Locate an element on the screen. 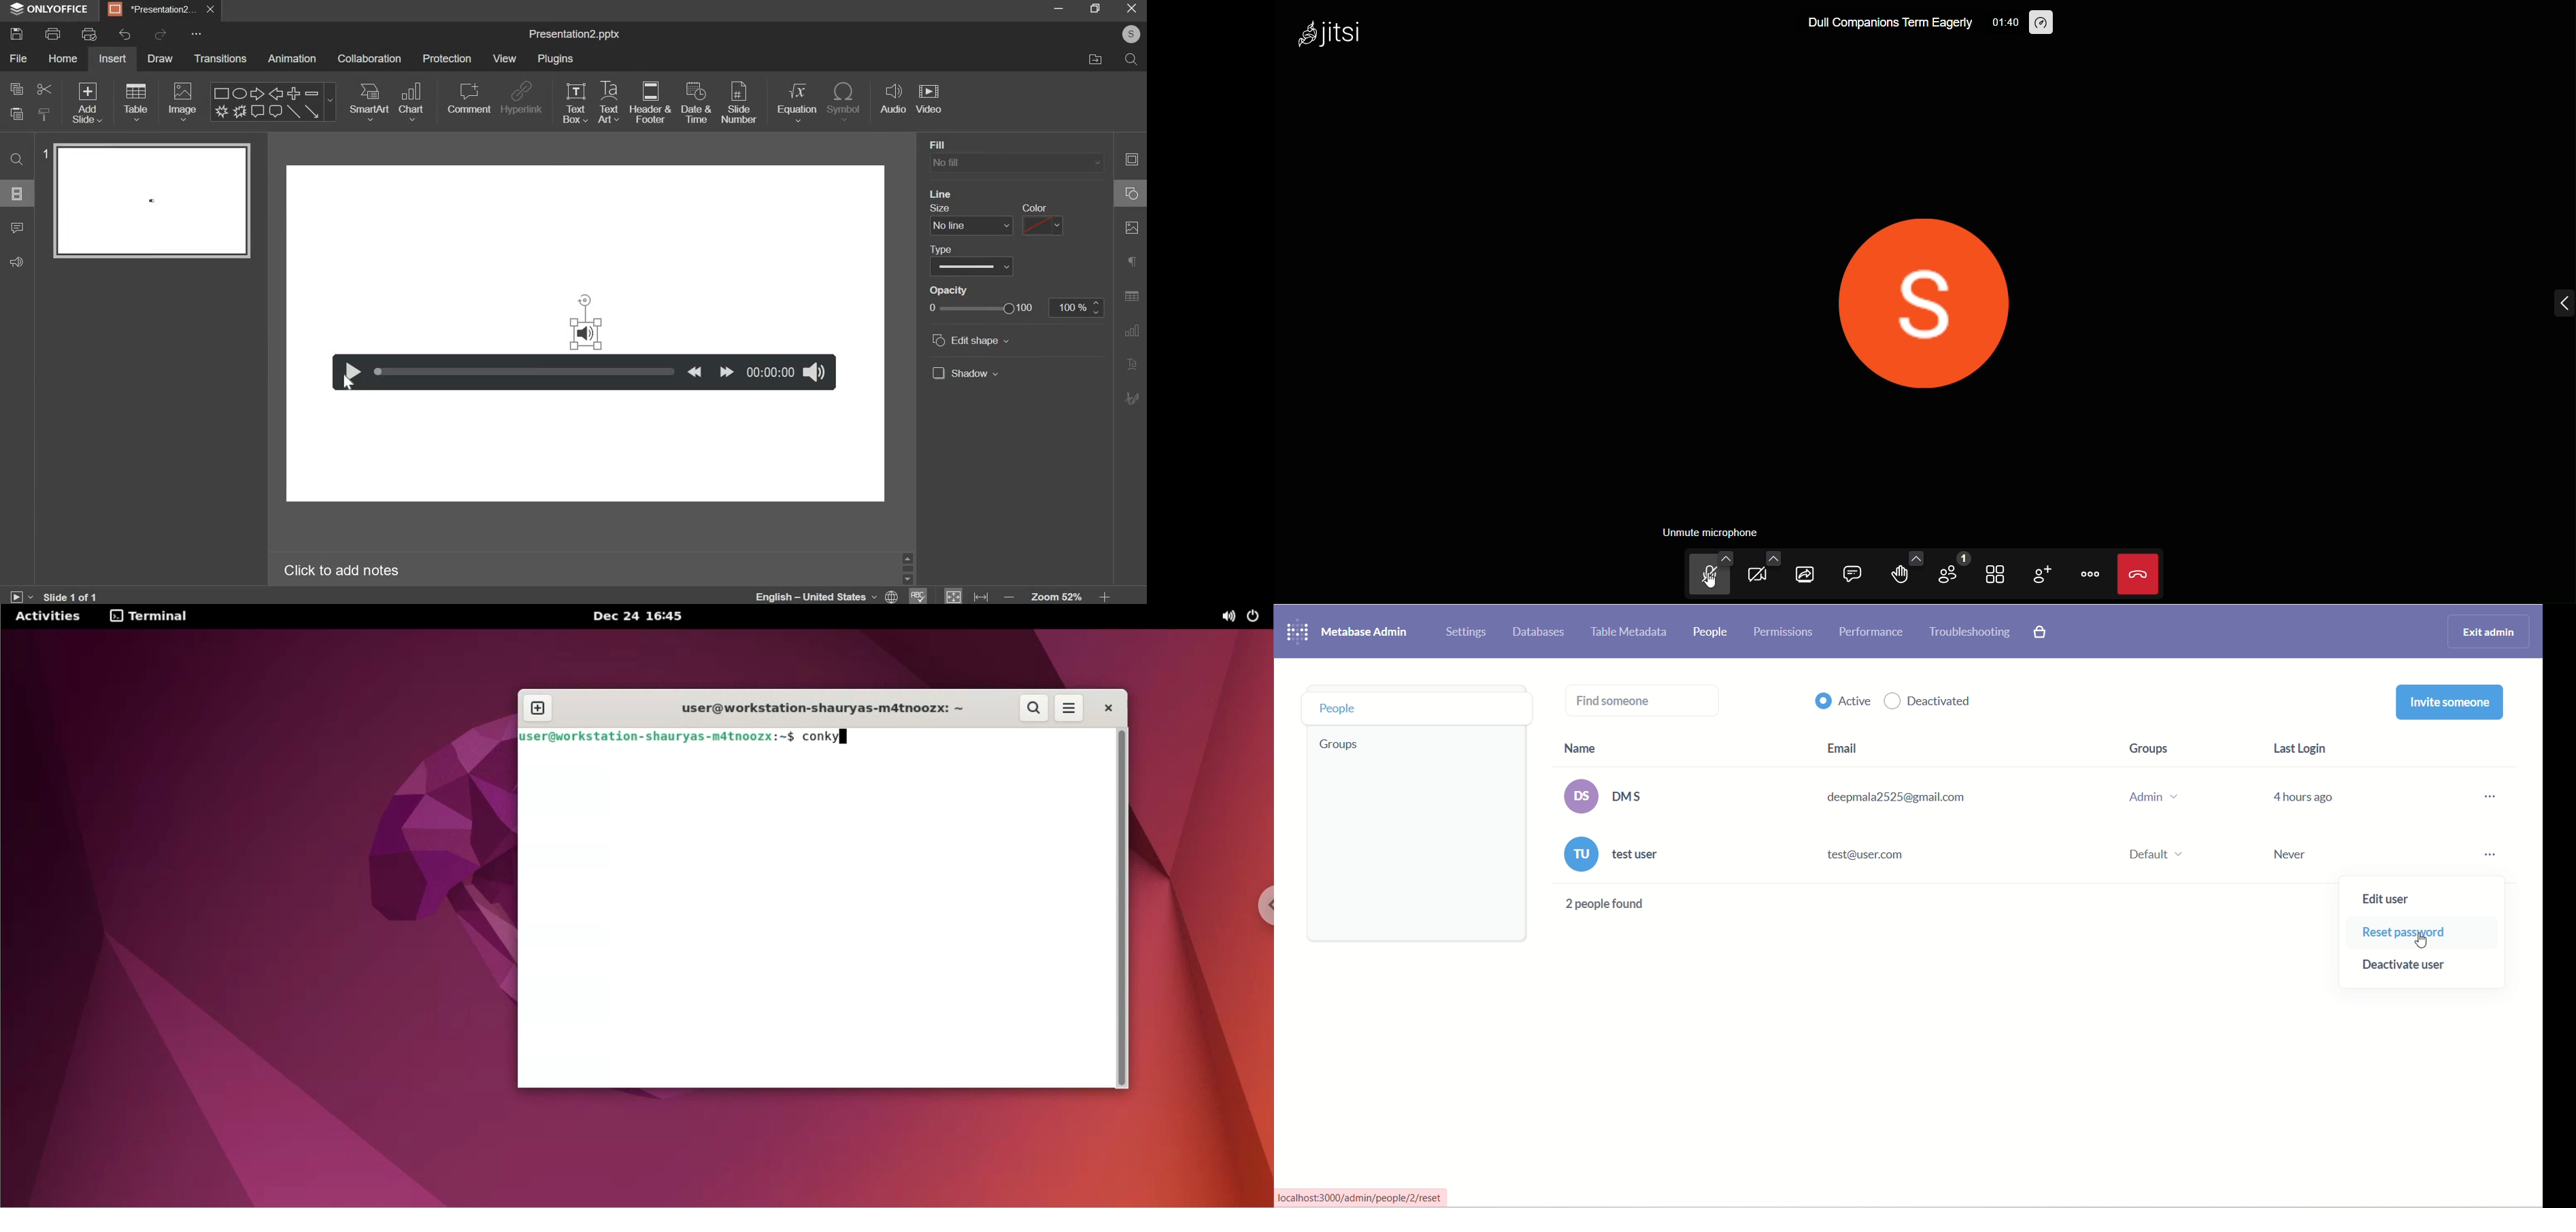 The height and width of the screenshot is (1232, 2576). more is located at coordinates (2492, 829).